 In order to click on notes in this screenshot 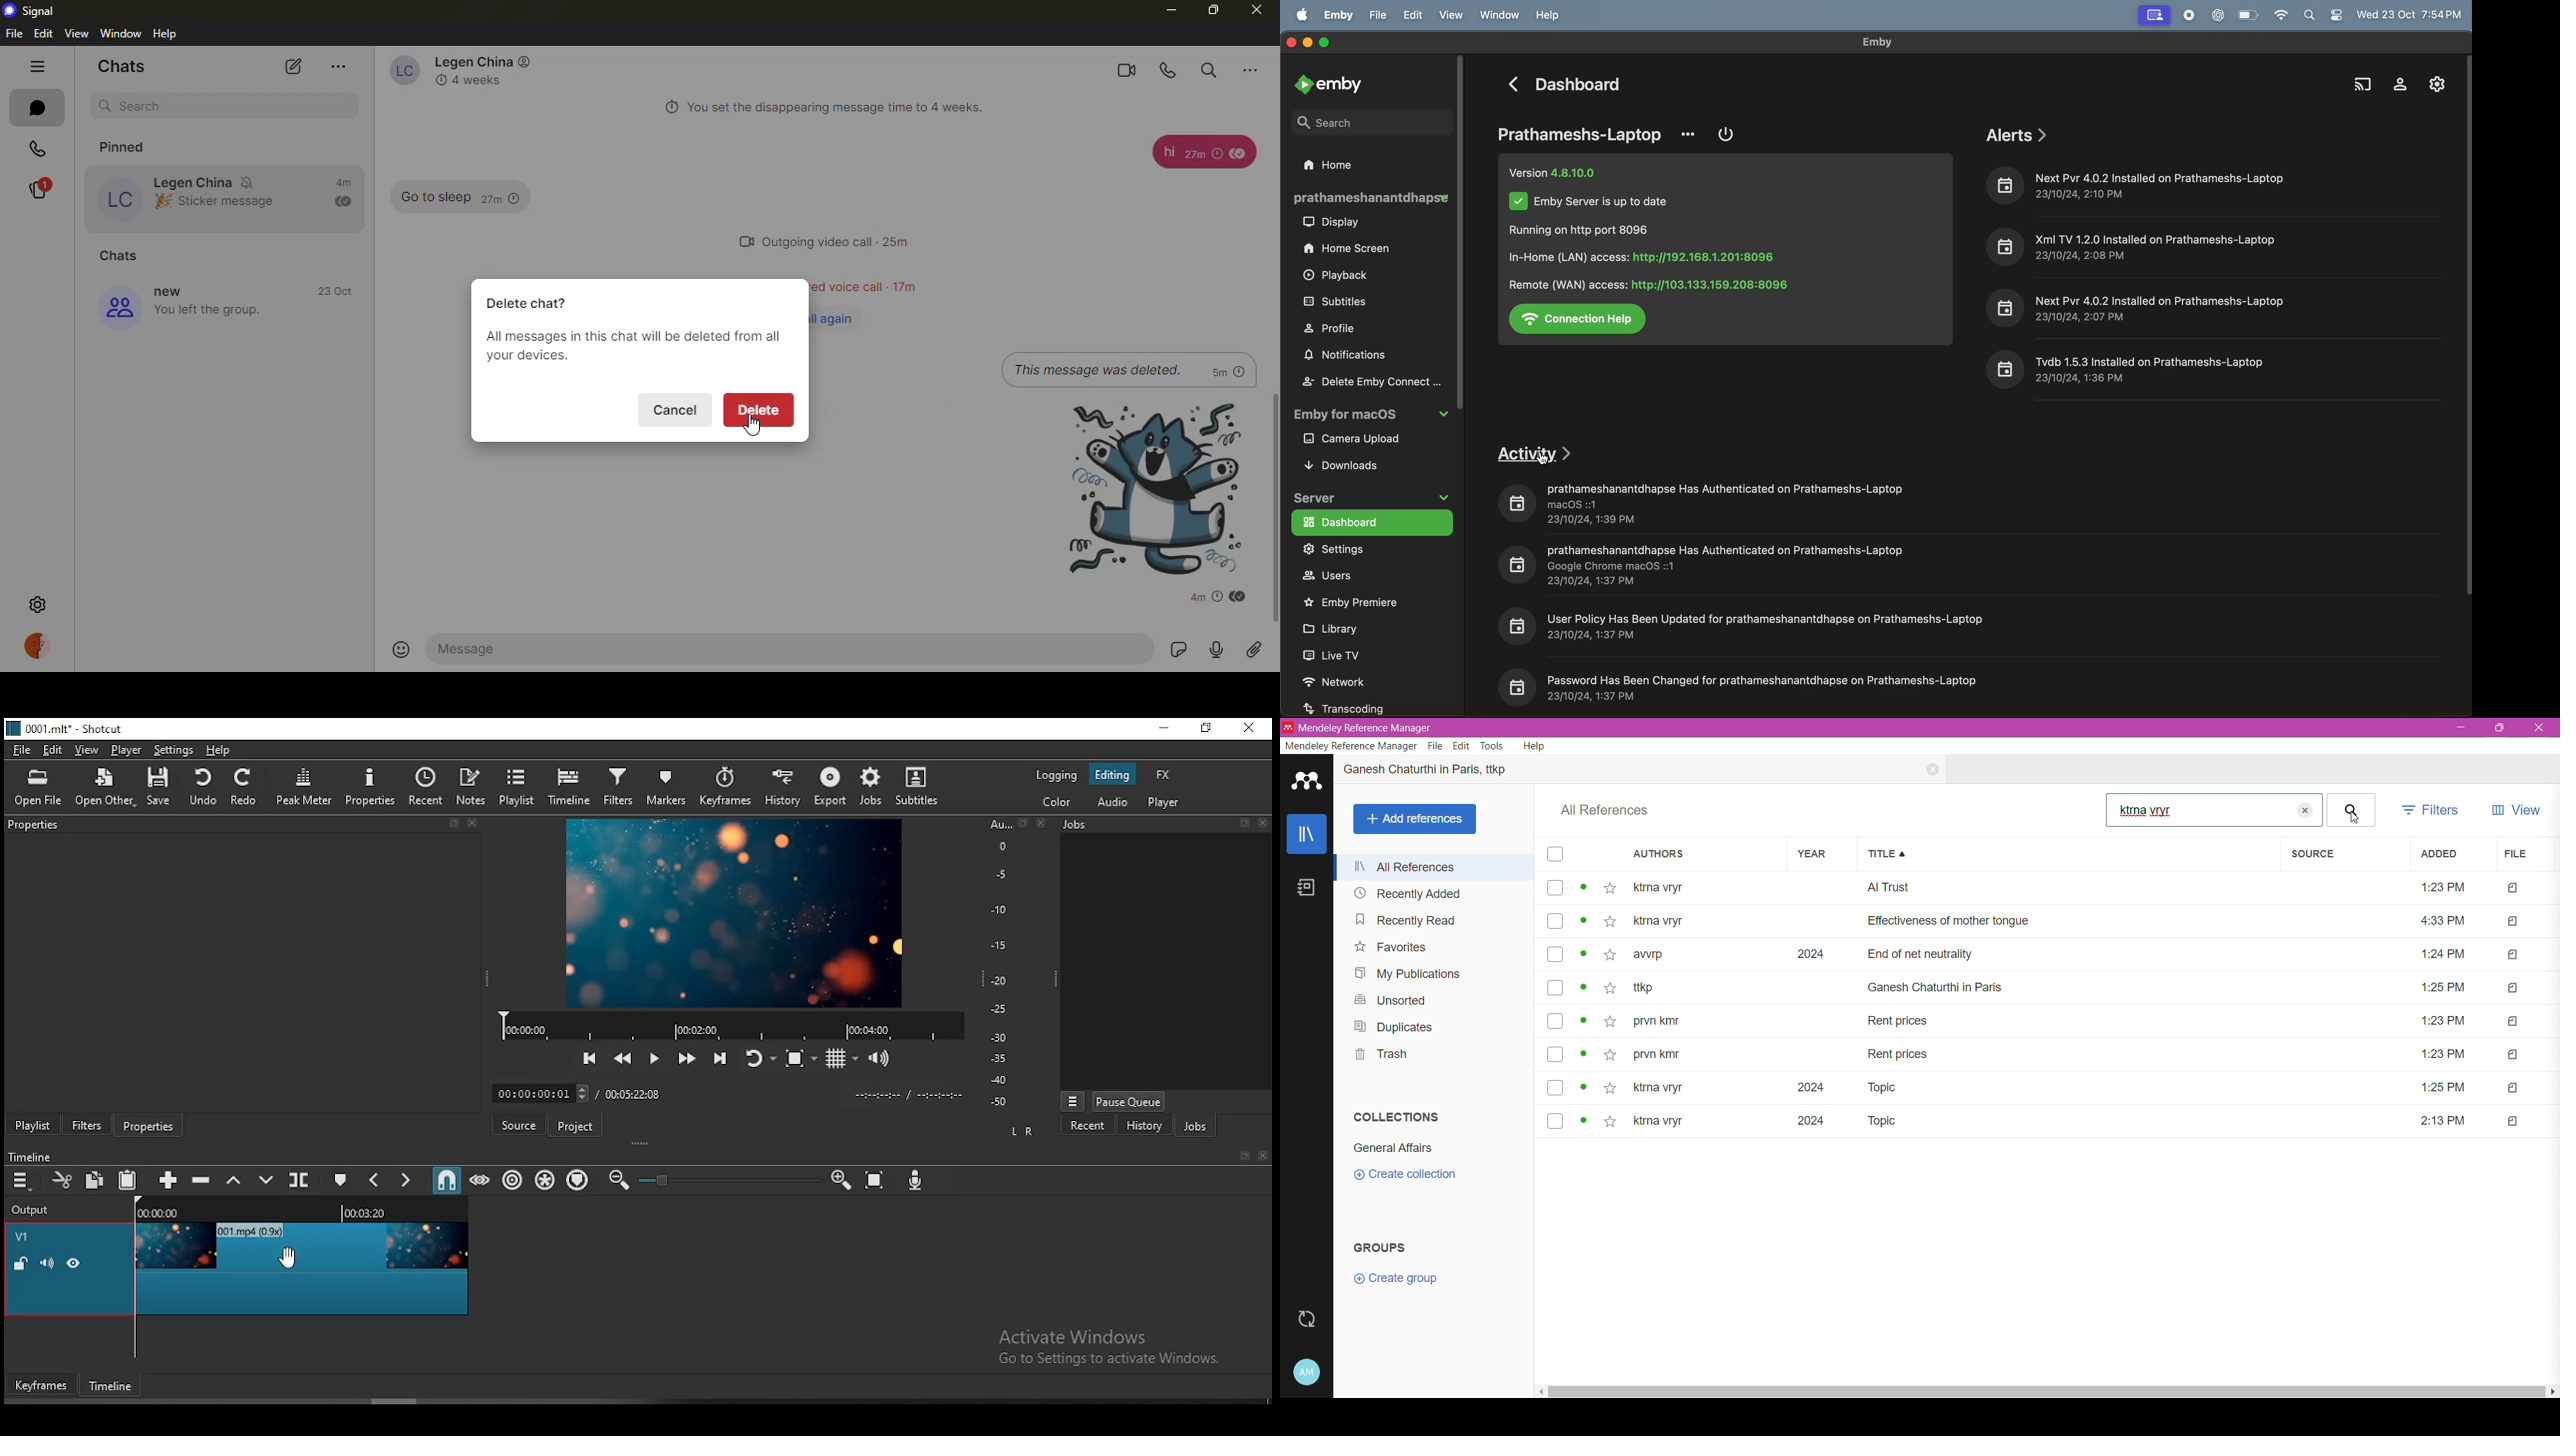, I will do `click(471, 787)`.